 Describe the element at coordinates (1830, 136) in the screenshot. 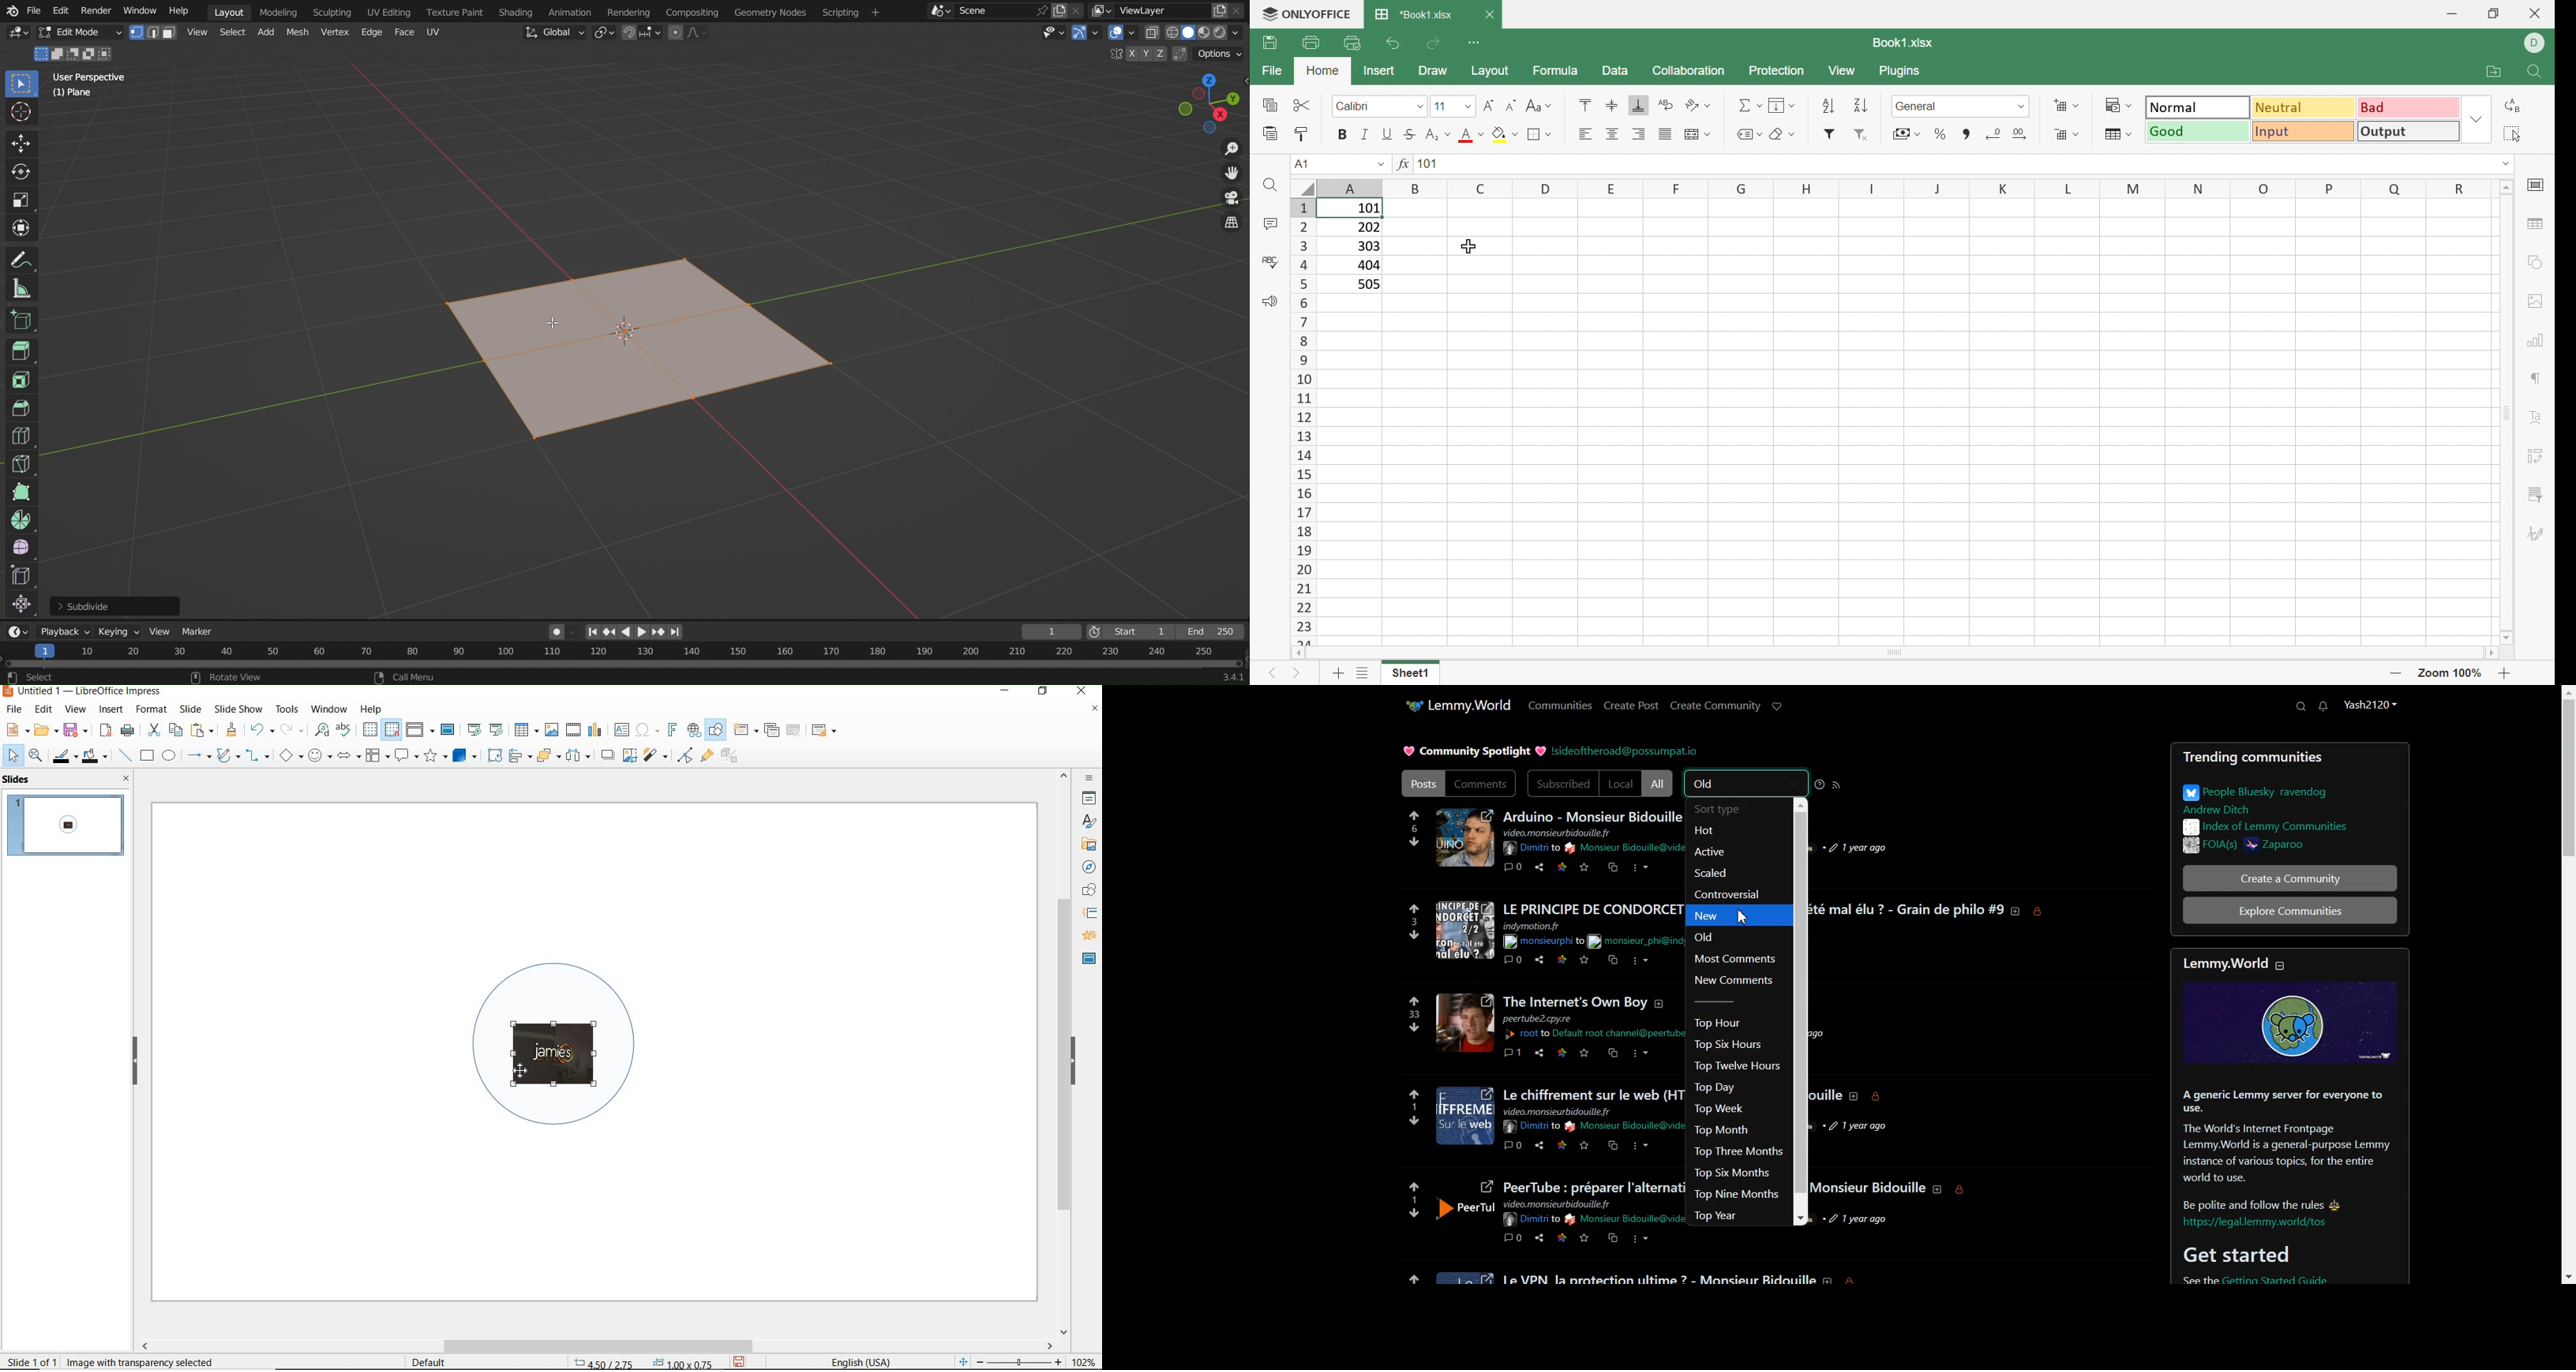

I see `Filter` at that location.